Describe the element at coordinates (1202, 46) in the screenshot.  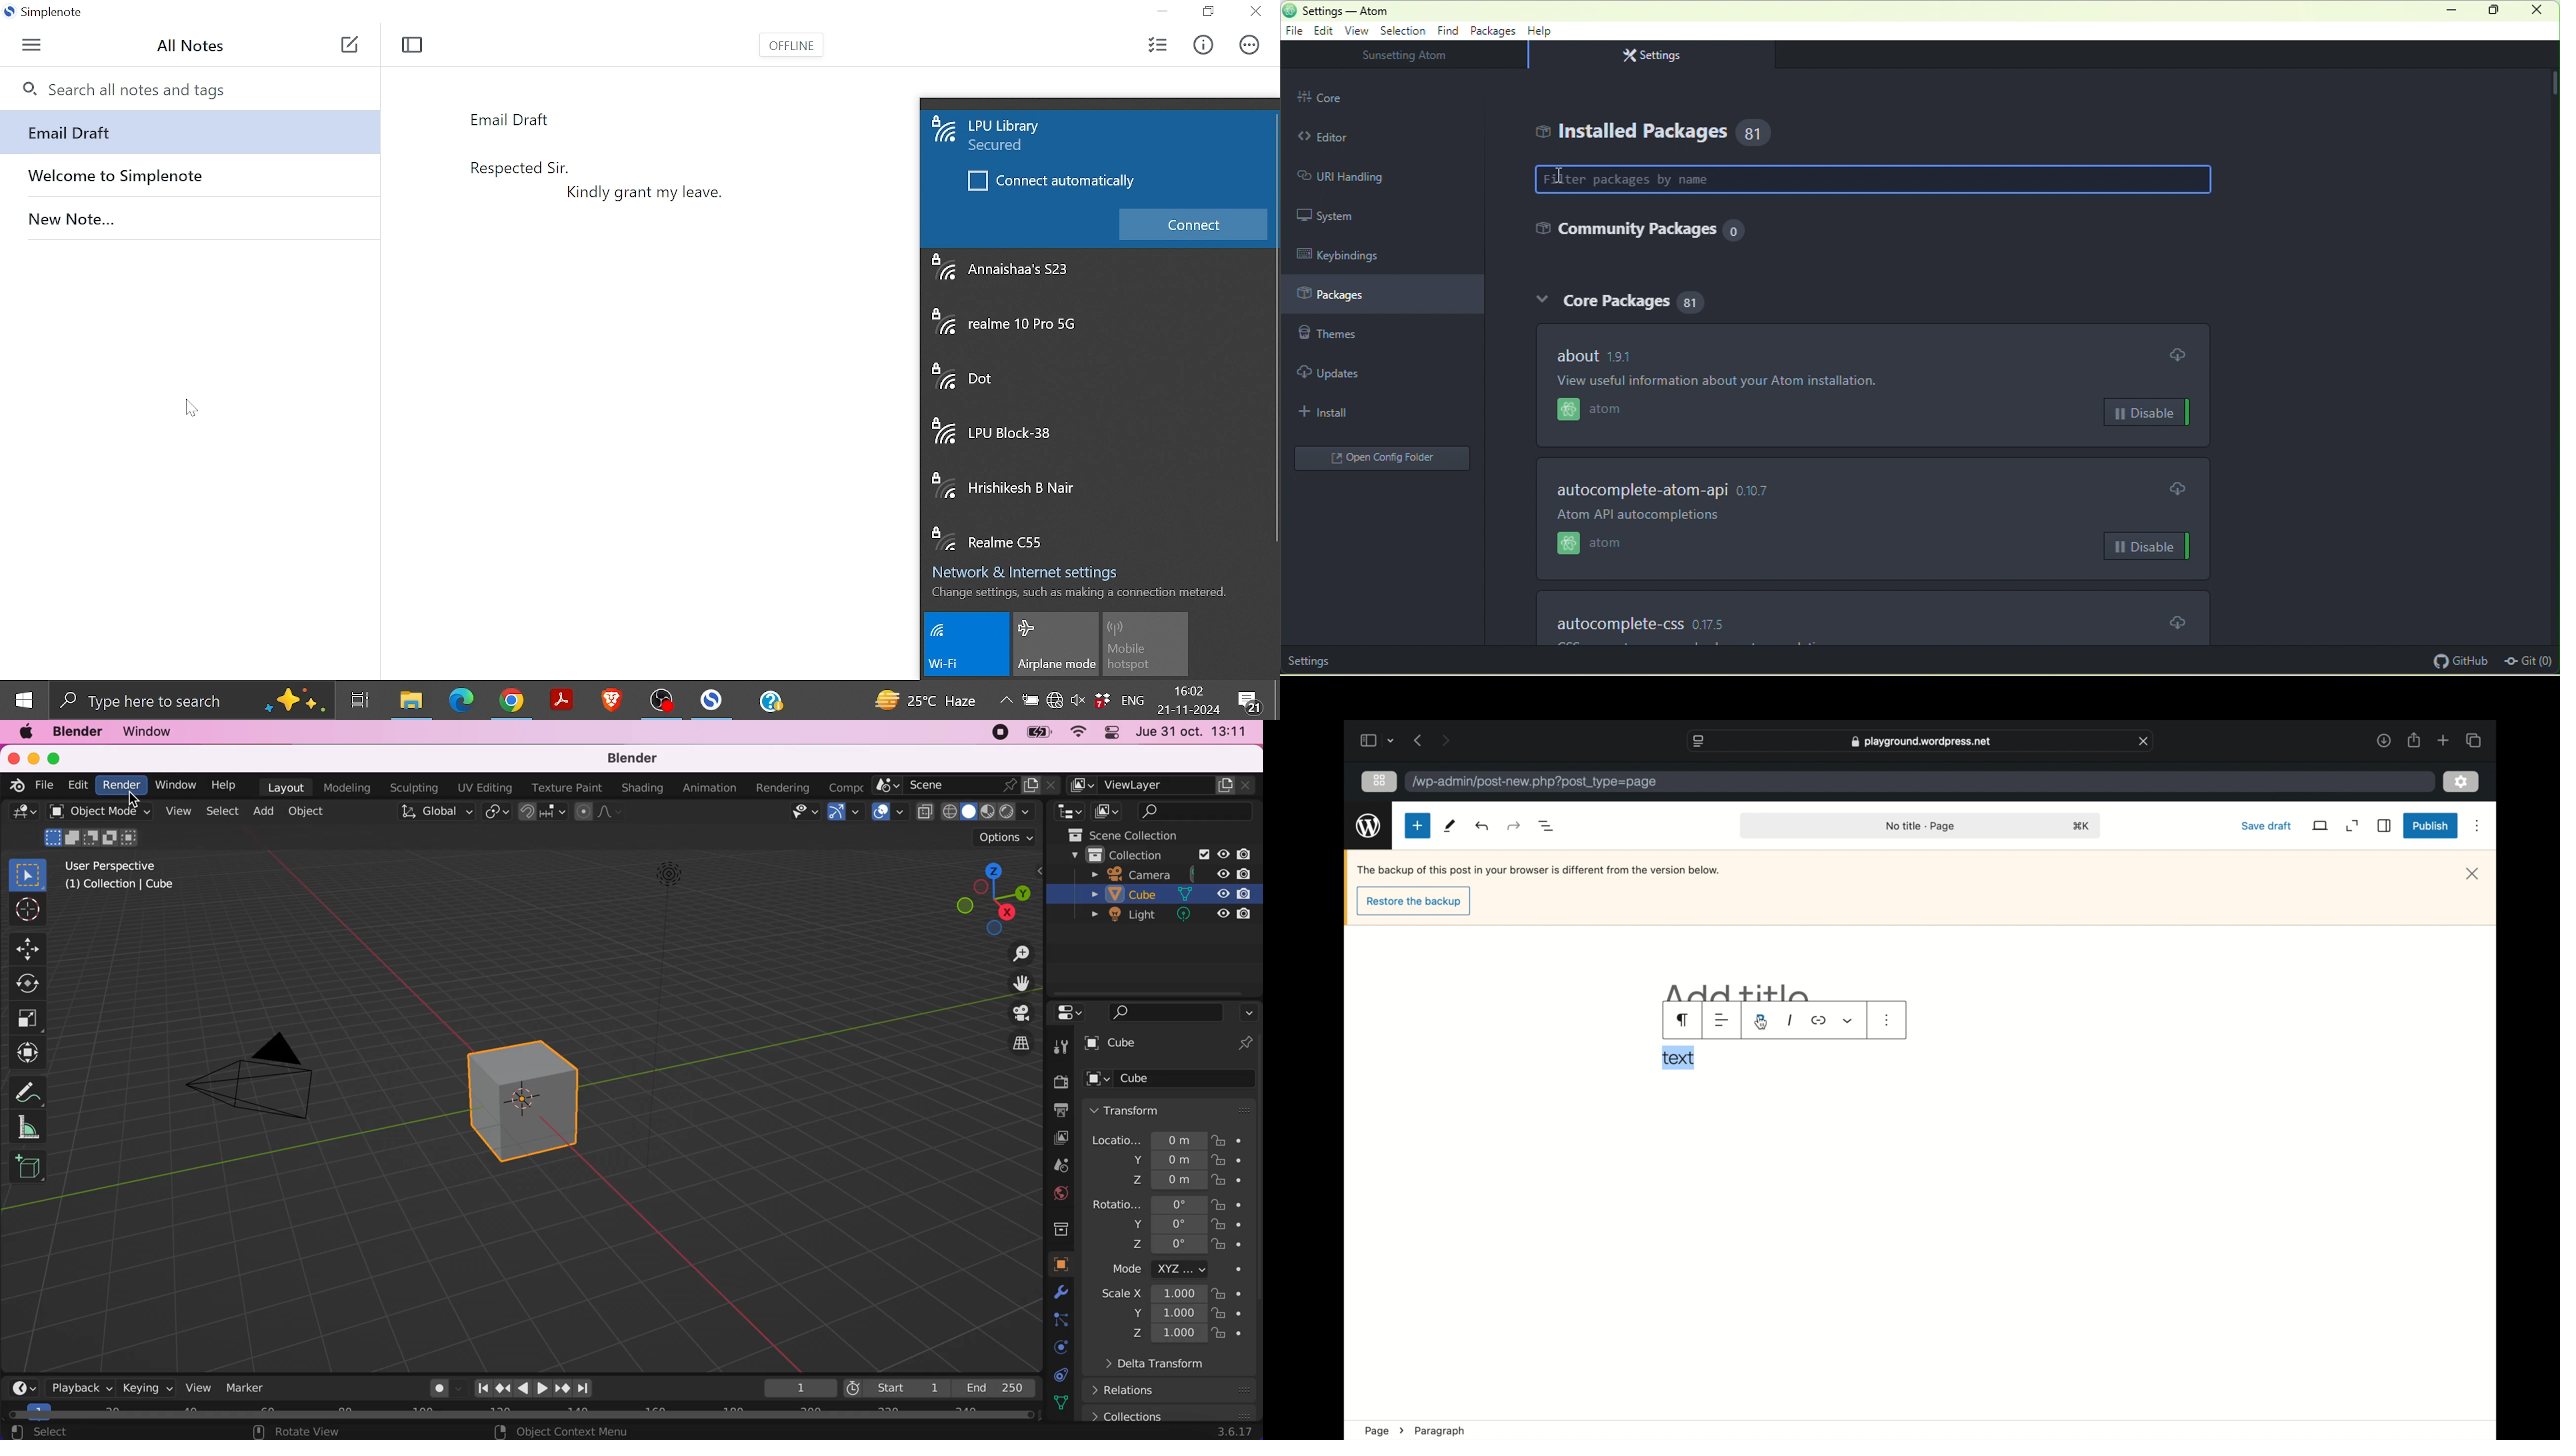
I see `Info` at that location.